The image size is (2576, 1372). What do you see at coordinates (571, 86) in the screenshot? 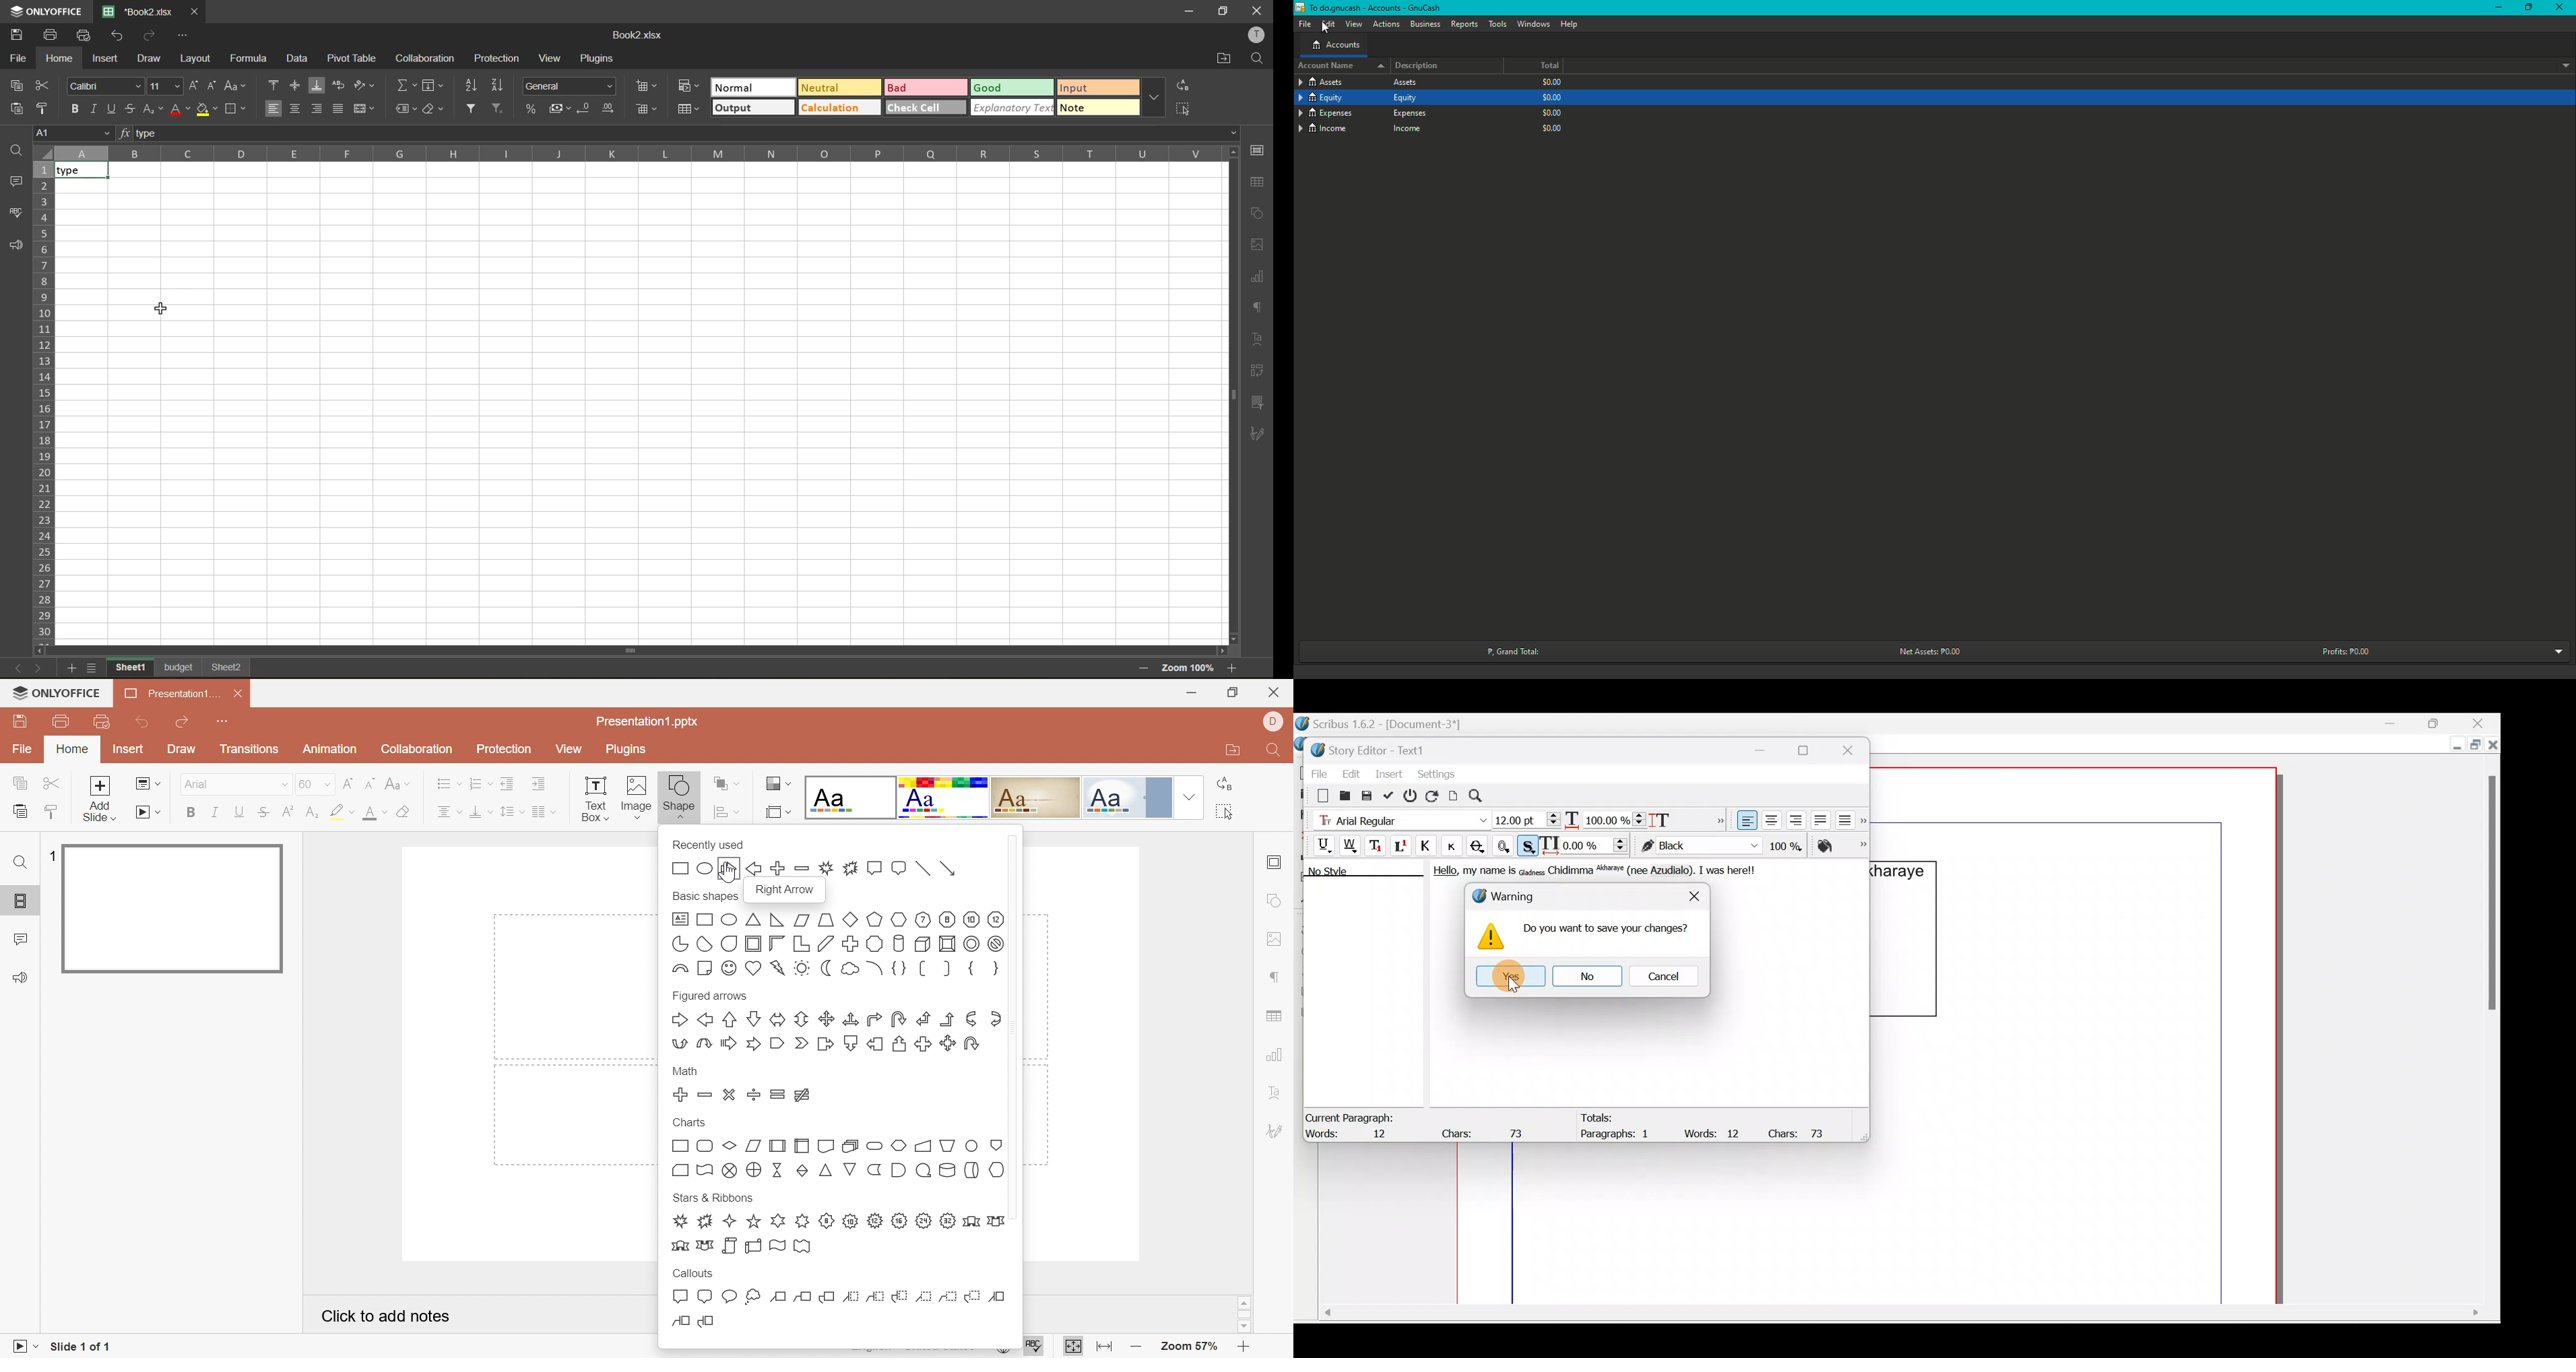
I see `number format` at bounding box center [571, 86].